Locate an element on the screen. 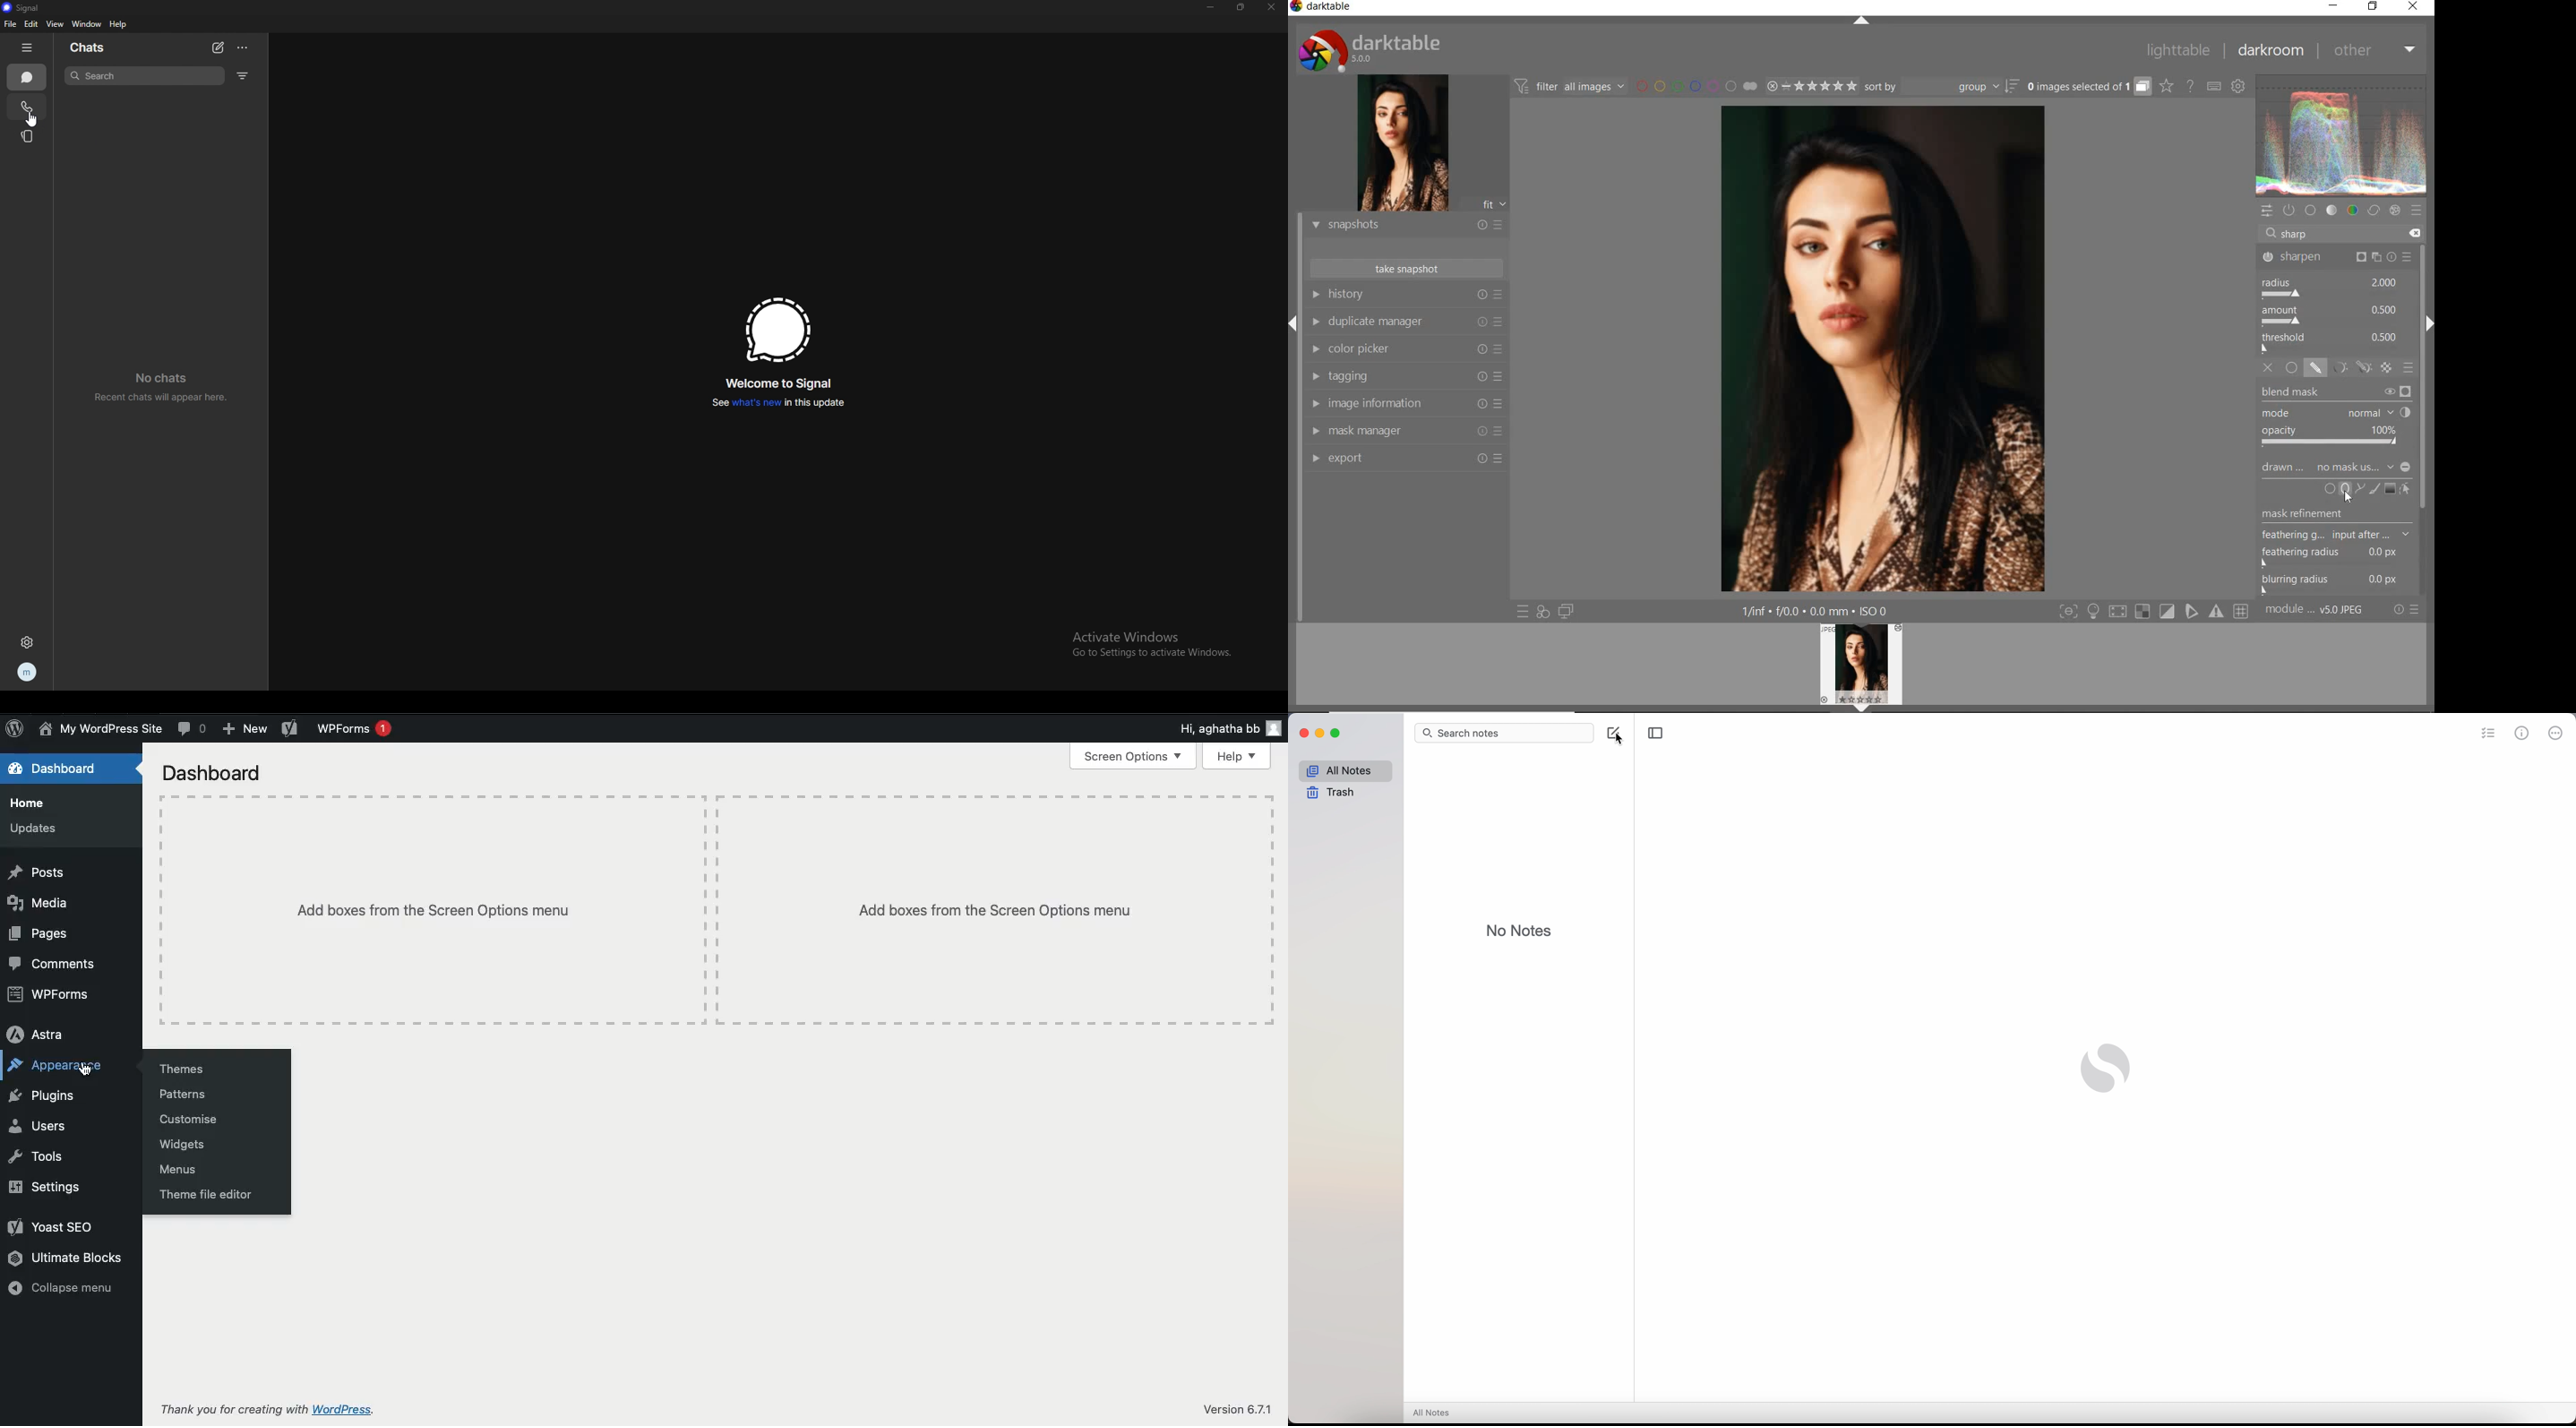 Image resolution: width=2576 pixels, height=1428 pixels. sharpen is located at coordinates (2338, 256).